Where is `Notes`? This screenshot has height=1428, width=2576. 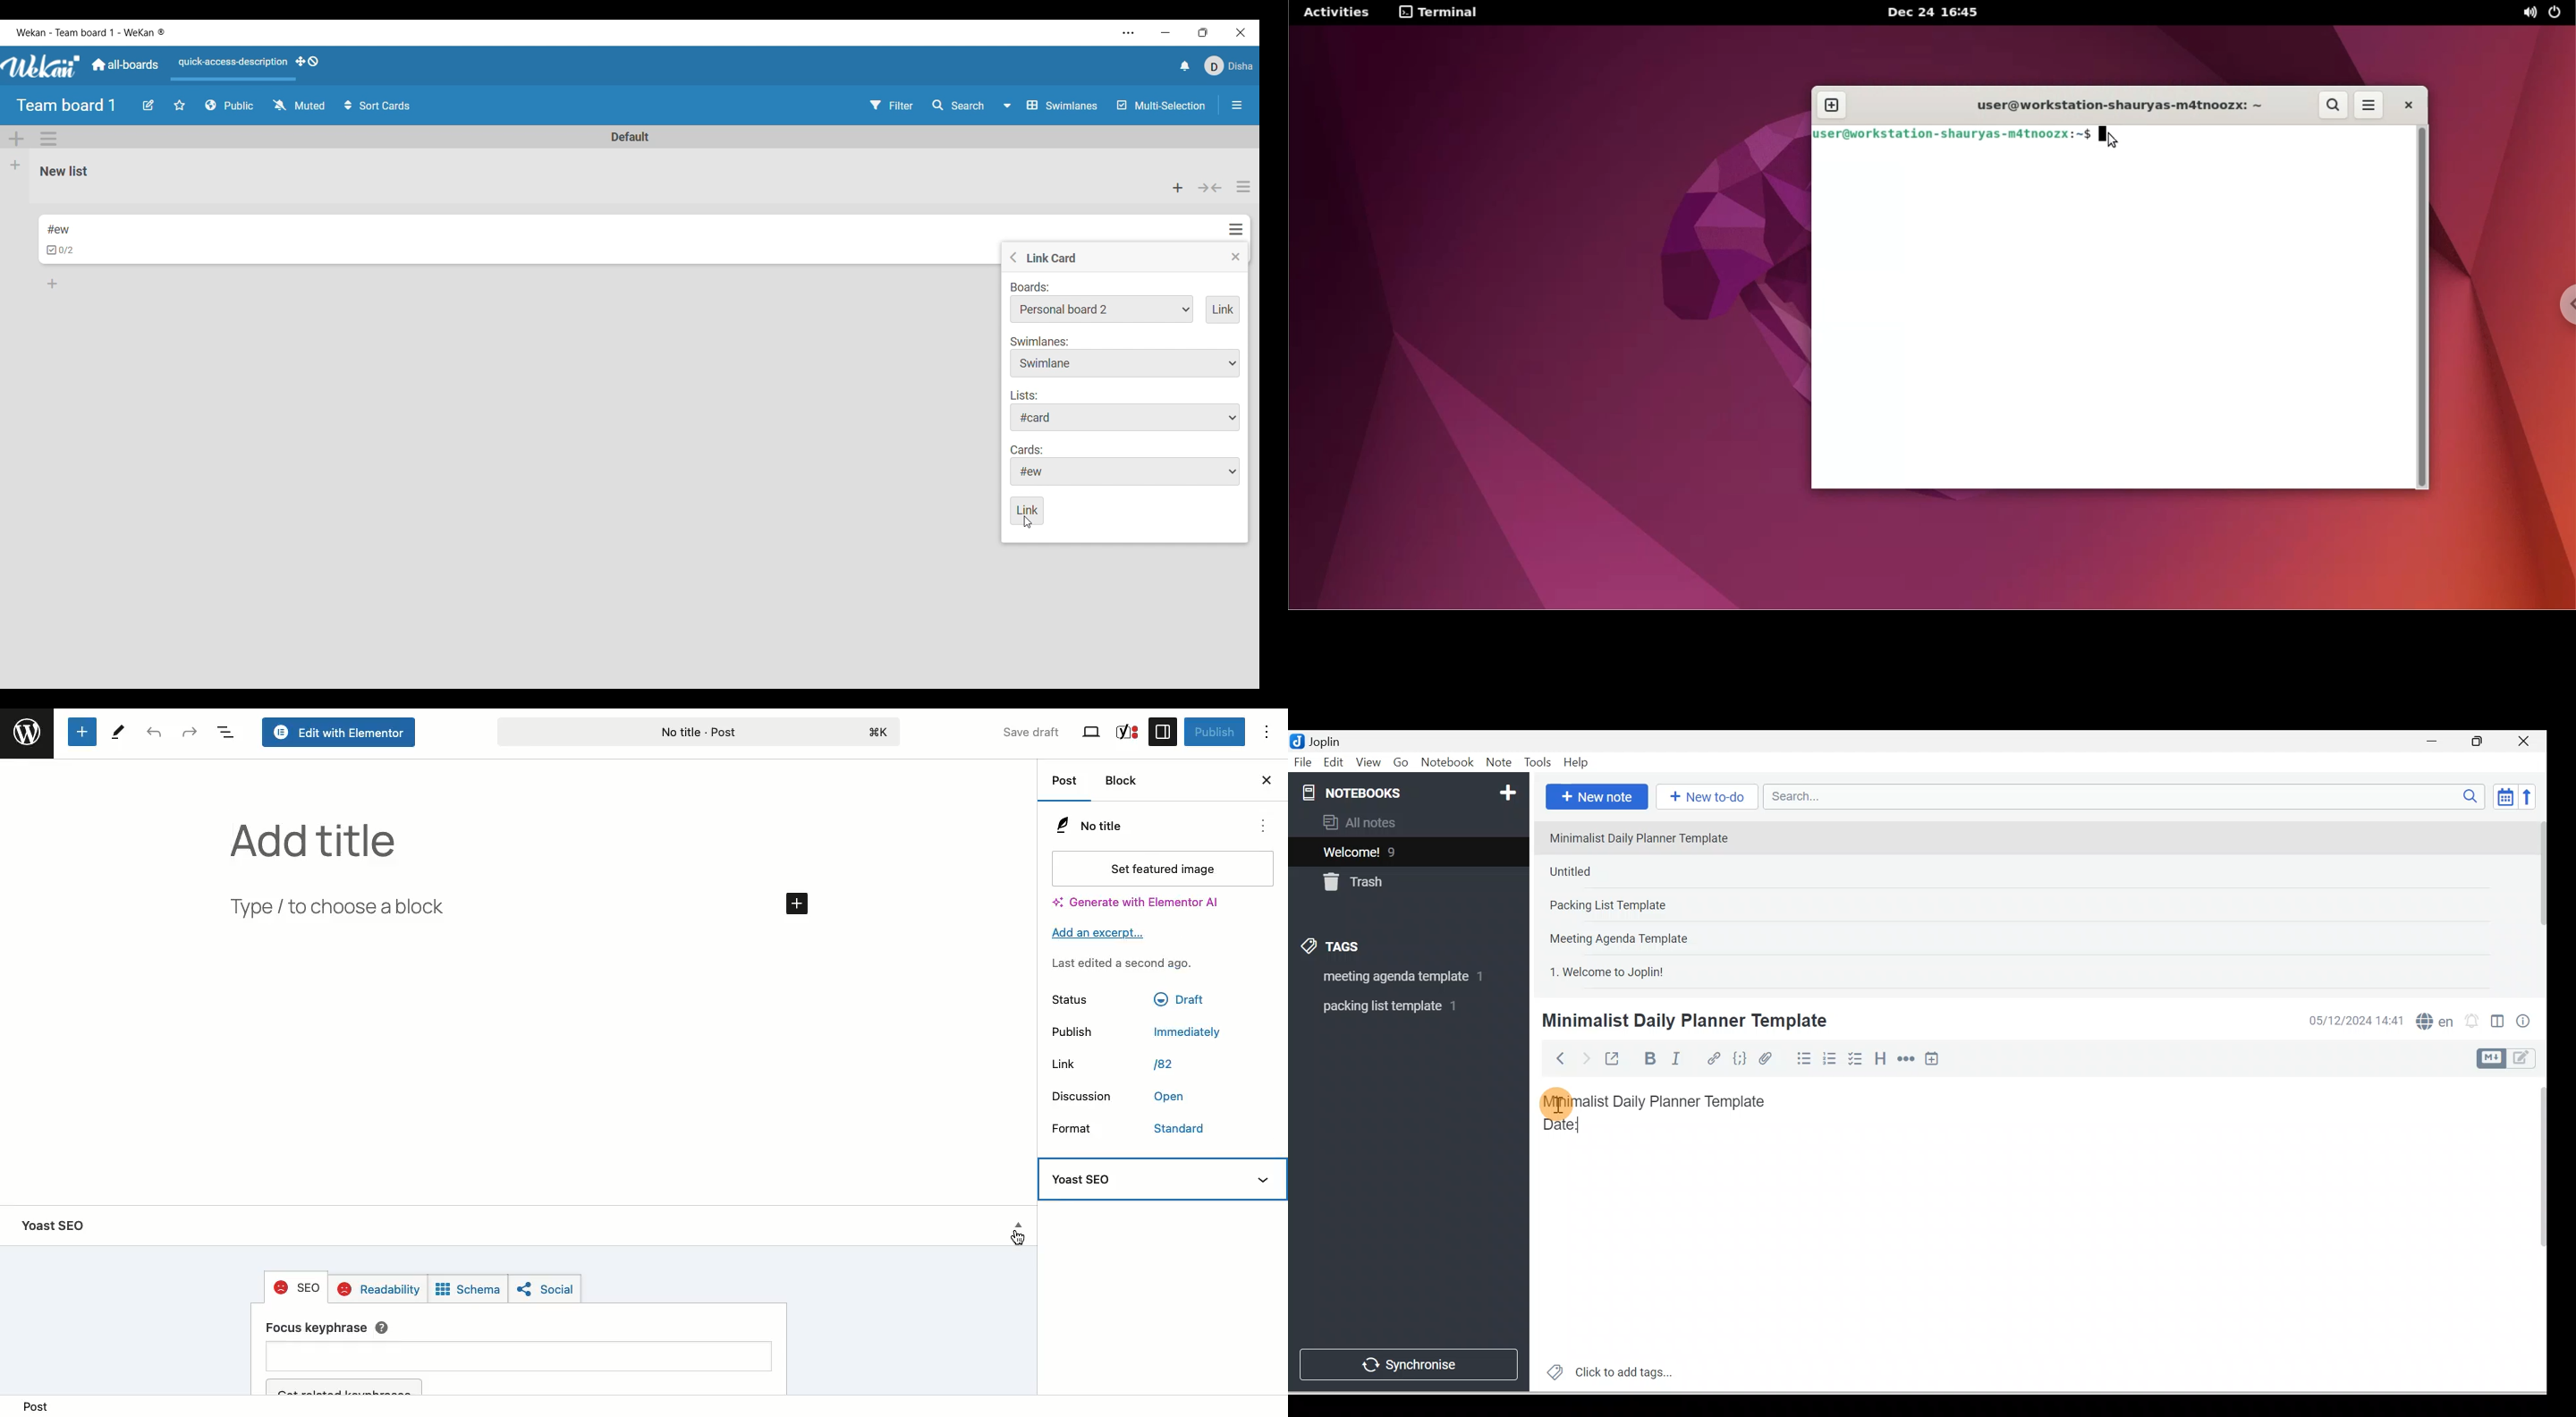
Notes is located at coordinates (1399, 849).